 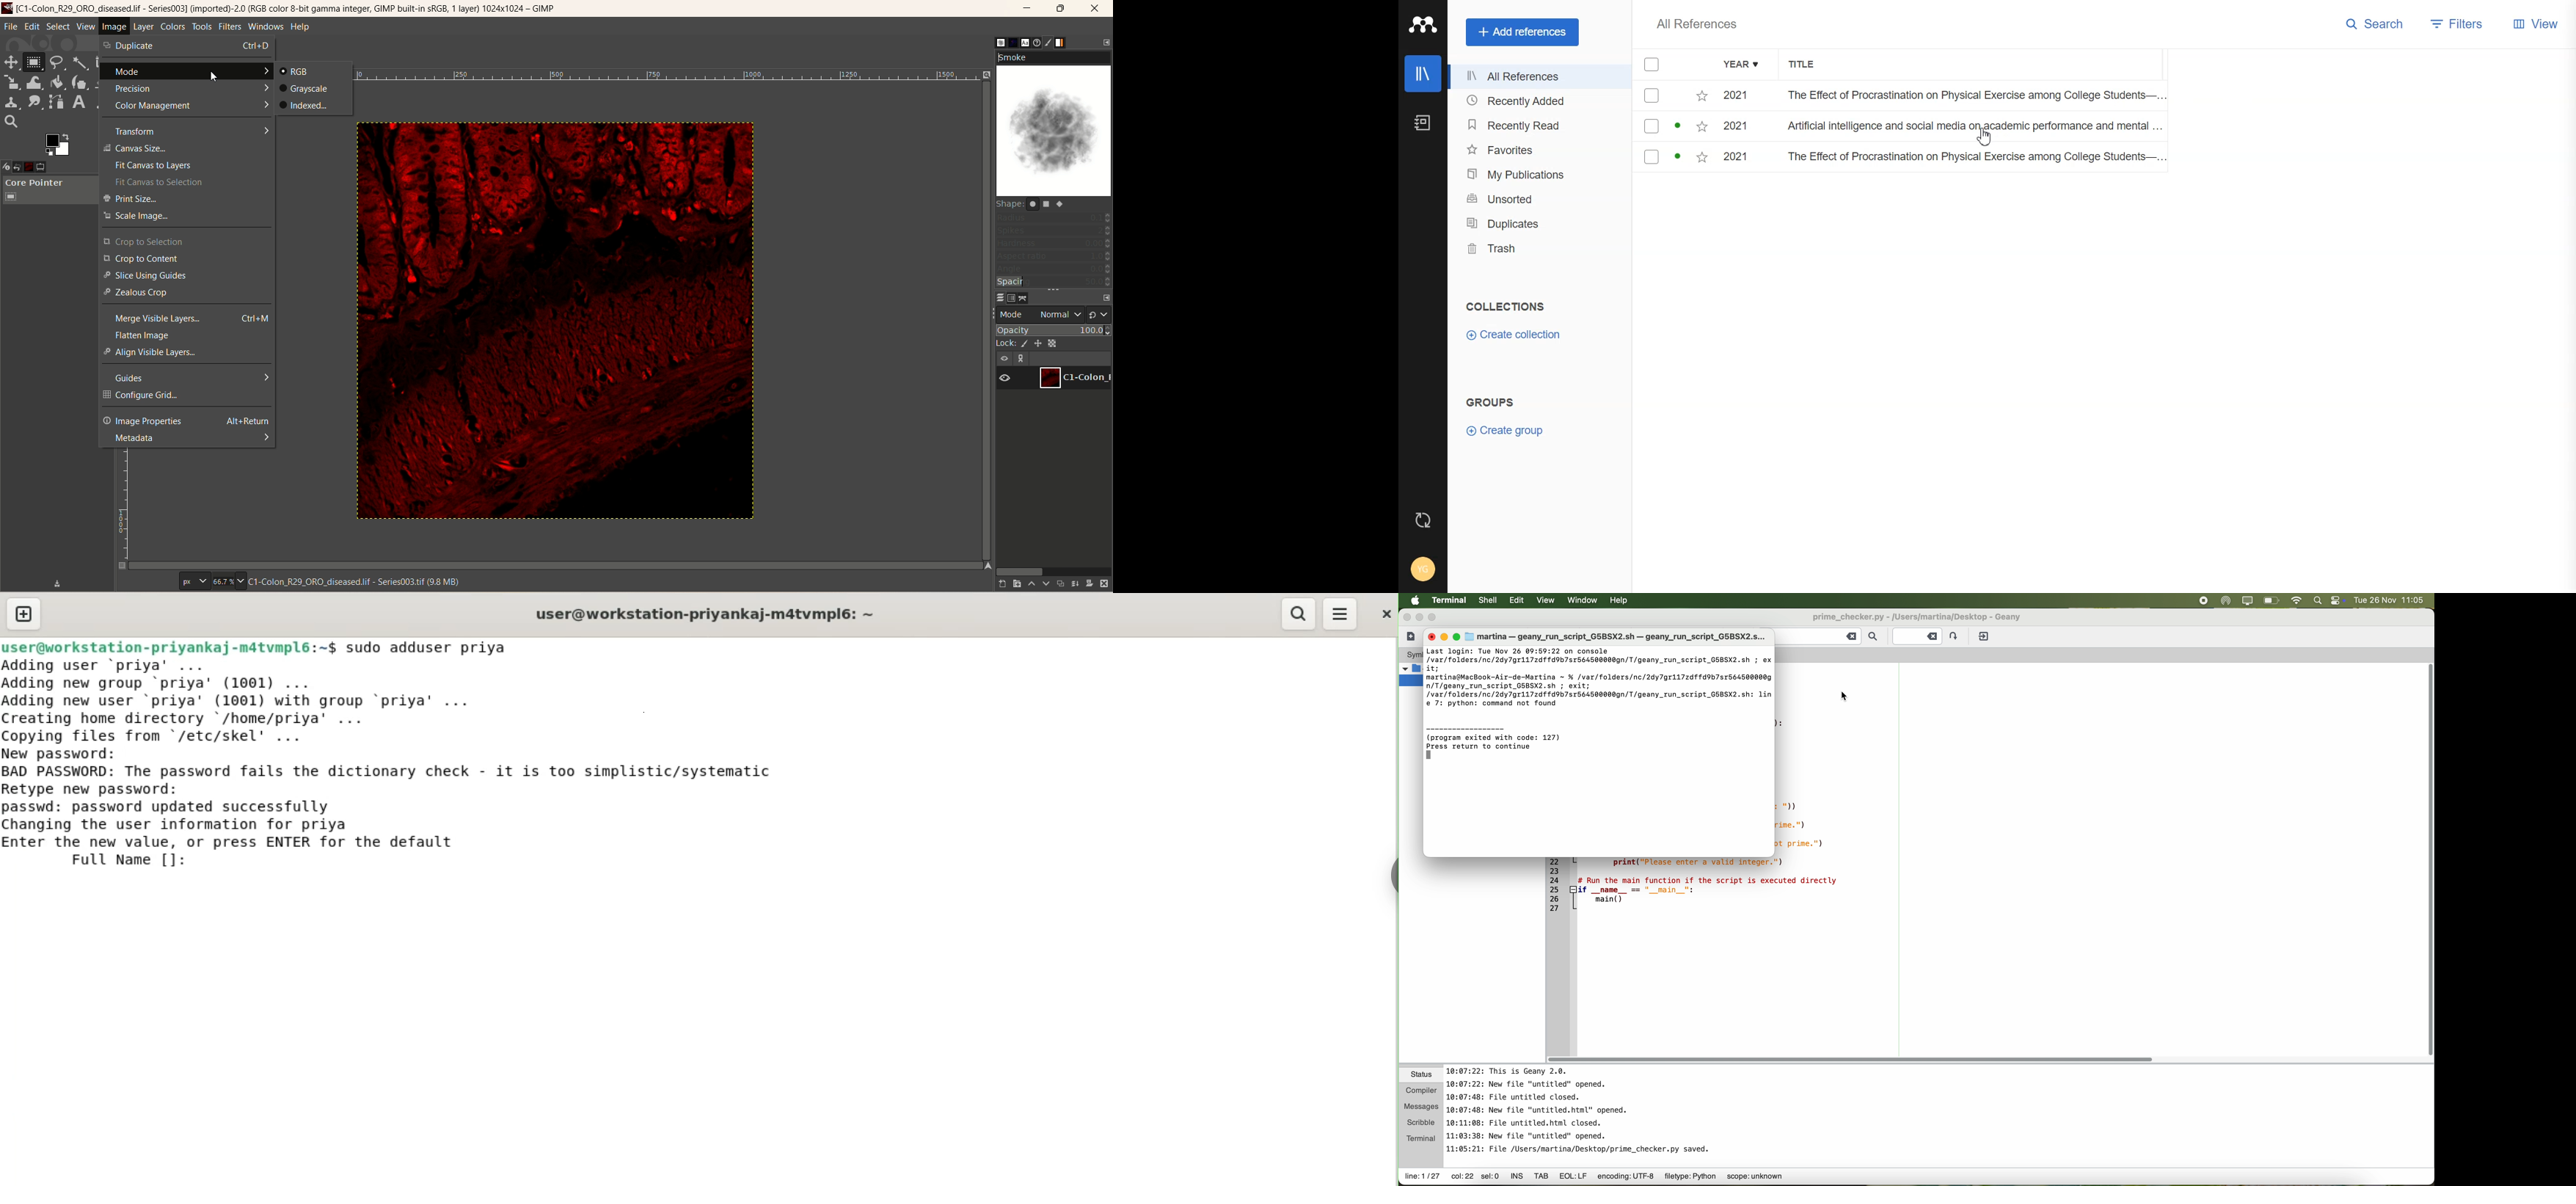 What do you see at coordinates (1741, 158) in the screenshot?
I see `2021` at bounding box center [1741, 158].